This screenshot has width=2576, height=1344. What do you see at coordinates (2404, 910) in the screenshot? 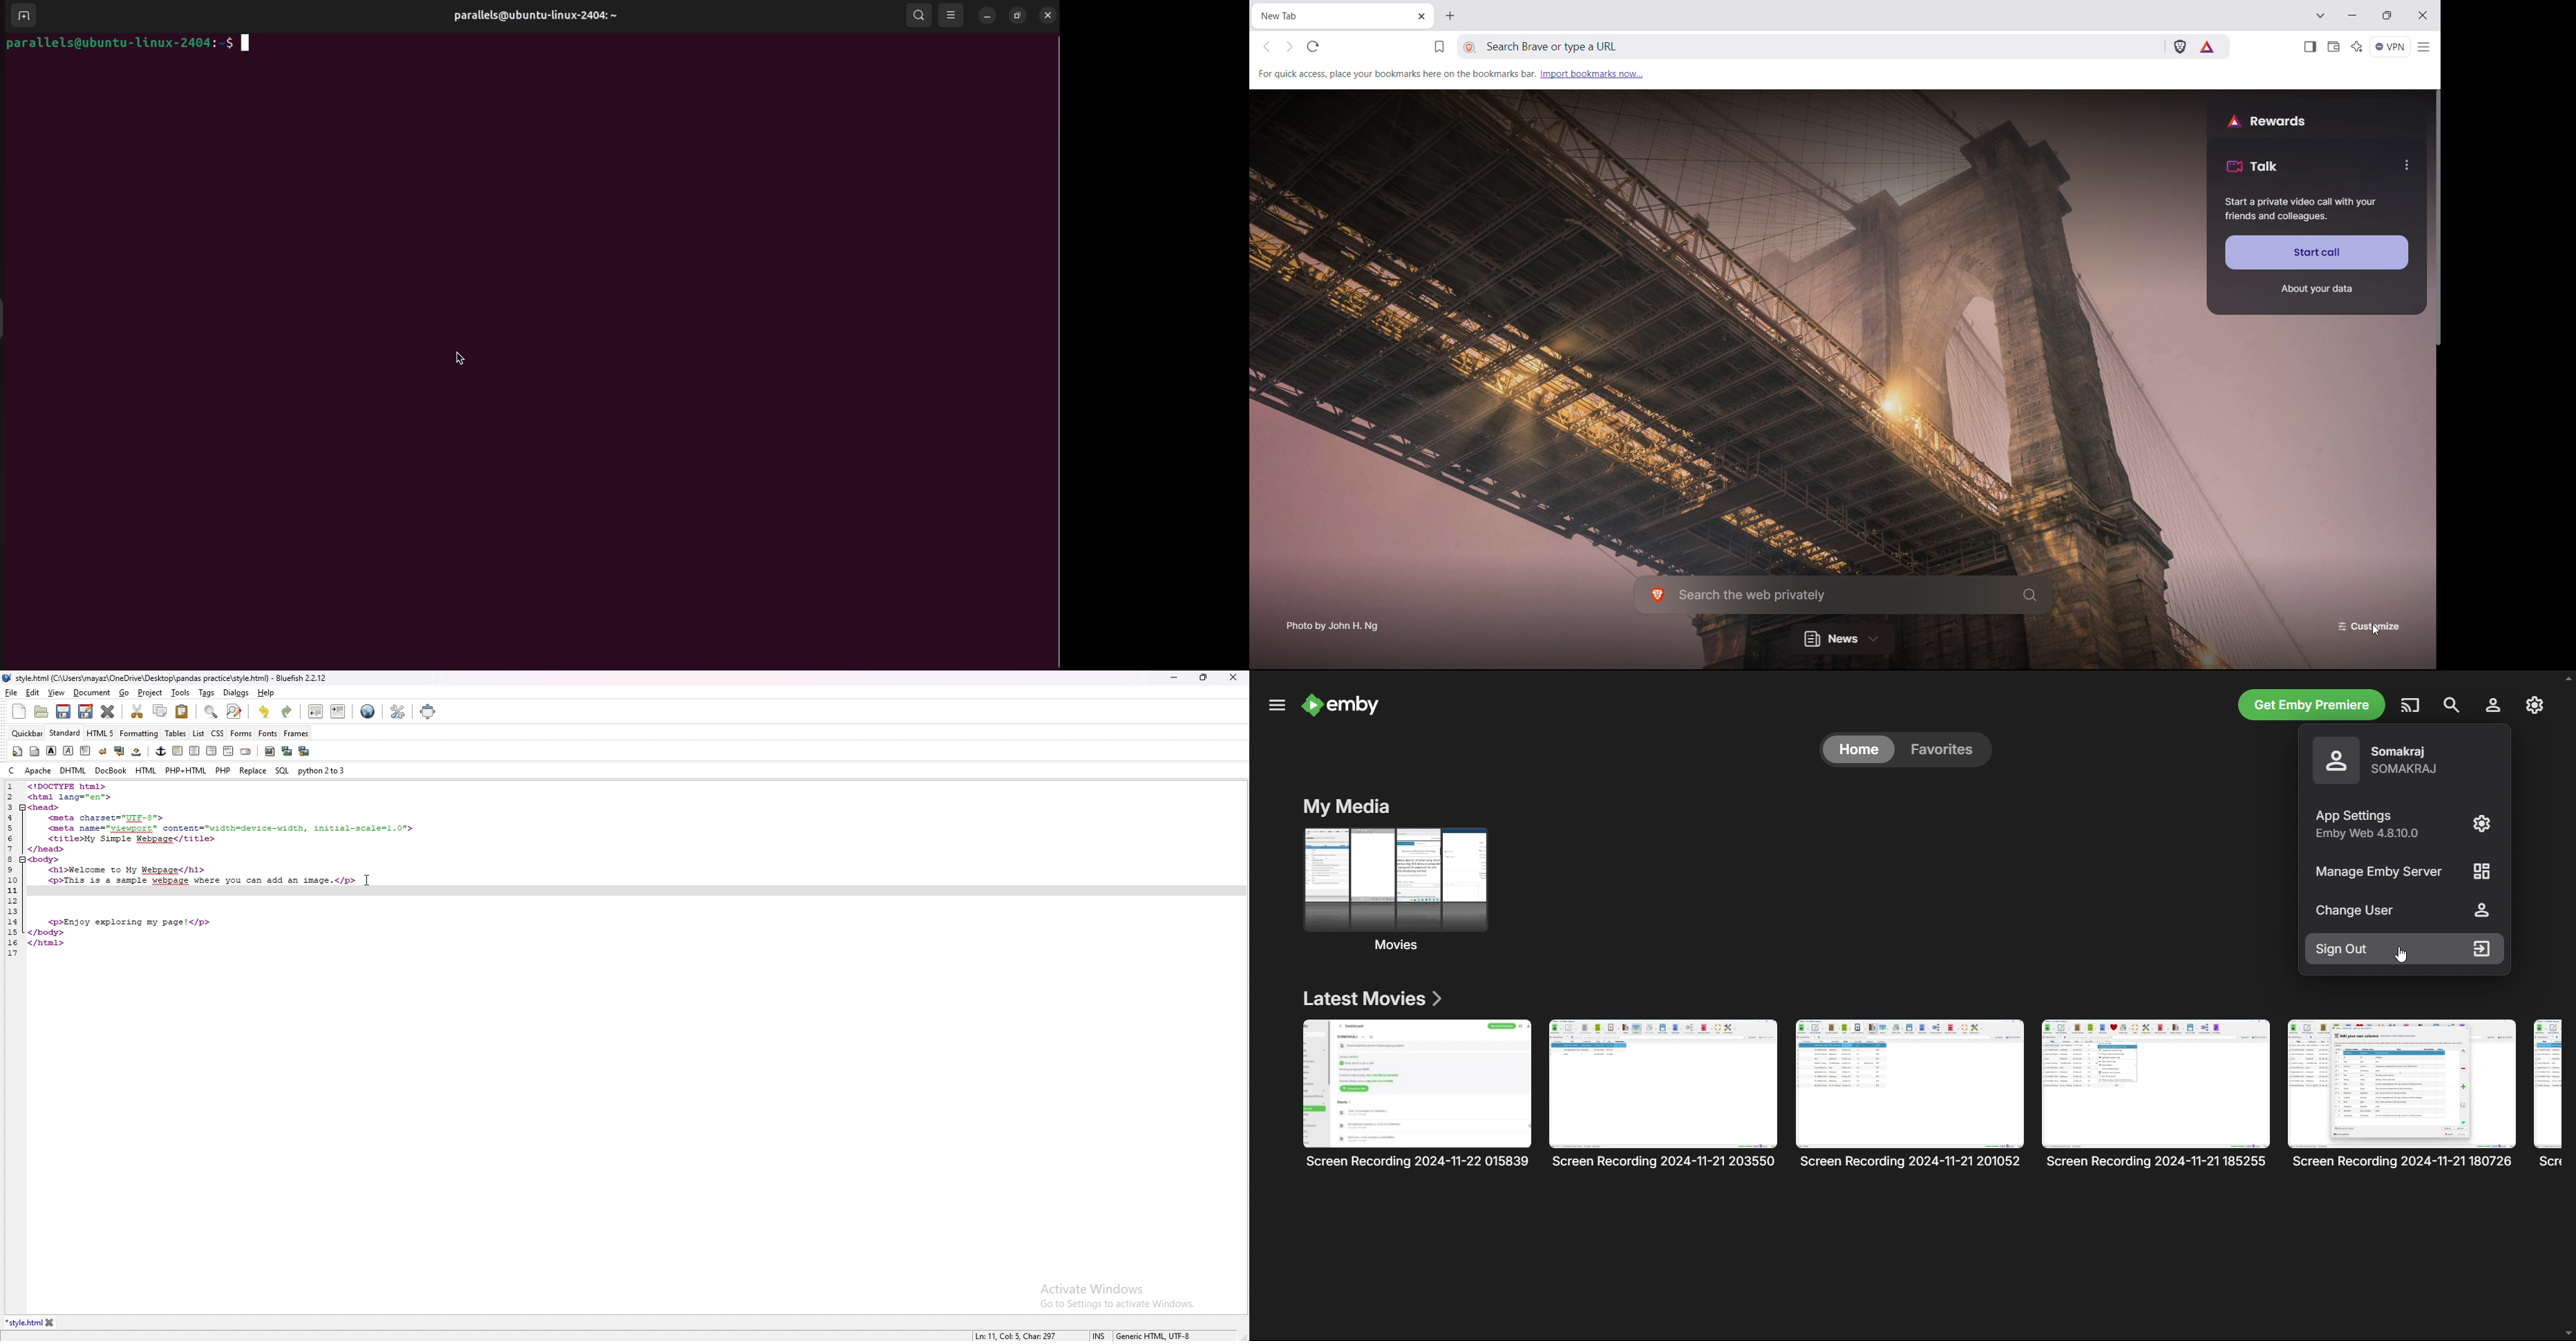
I see `change user` at bounding box center [2404, 910].